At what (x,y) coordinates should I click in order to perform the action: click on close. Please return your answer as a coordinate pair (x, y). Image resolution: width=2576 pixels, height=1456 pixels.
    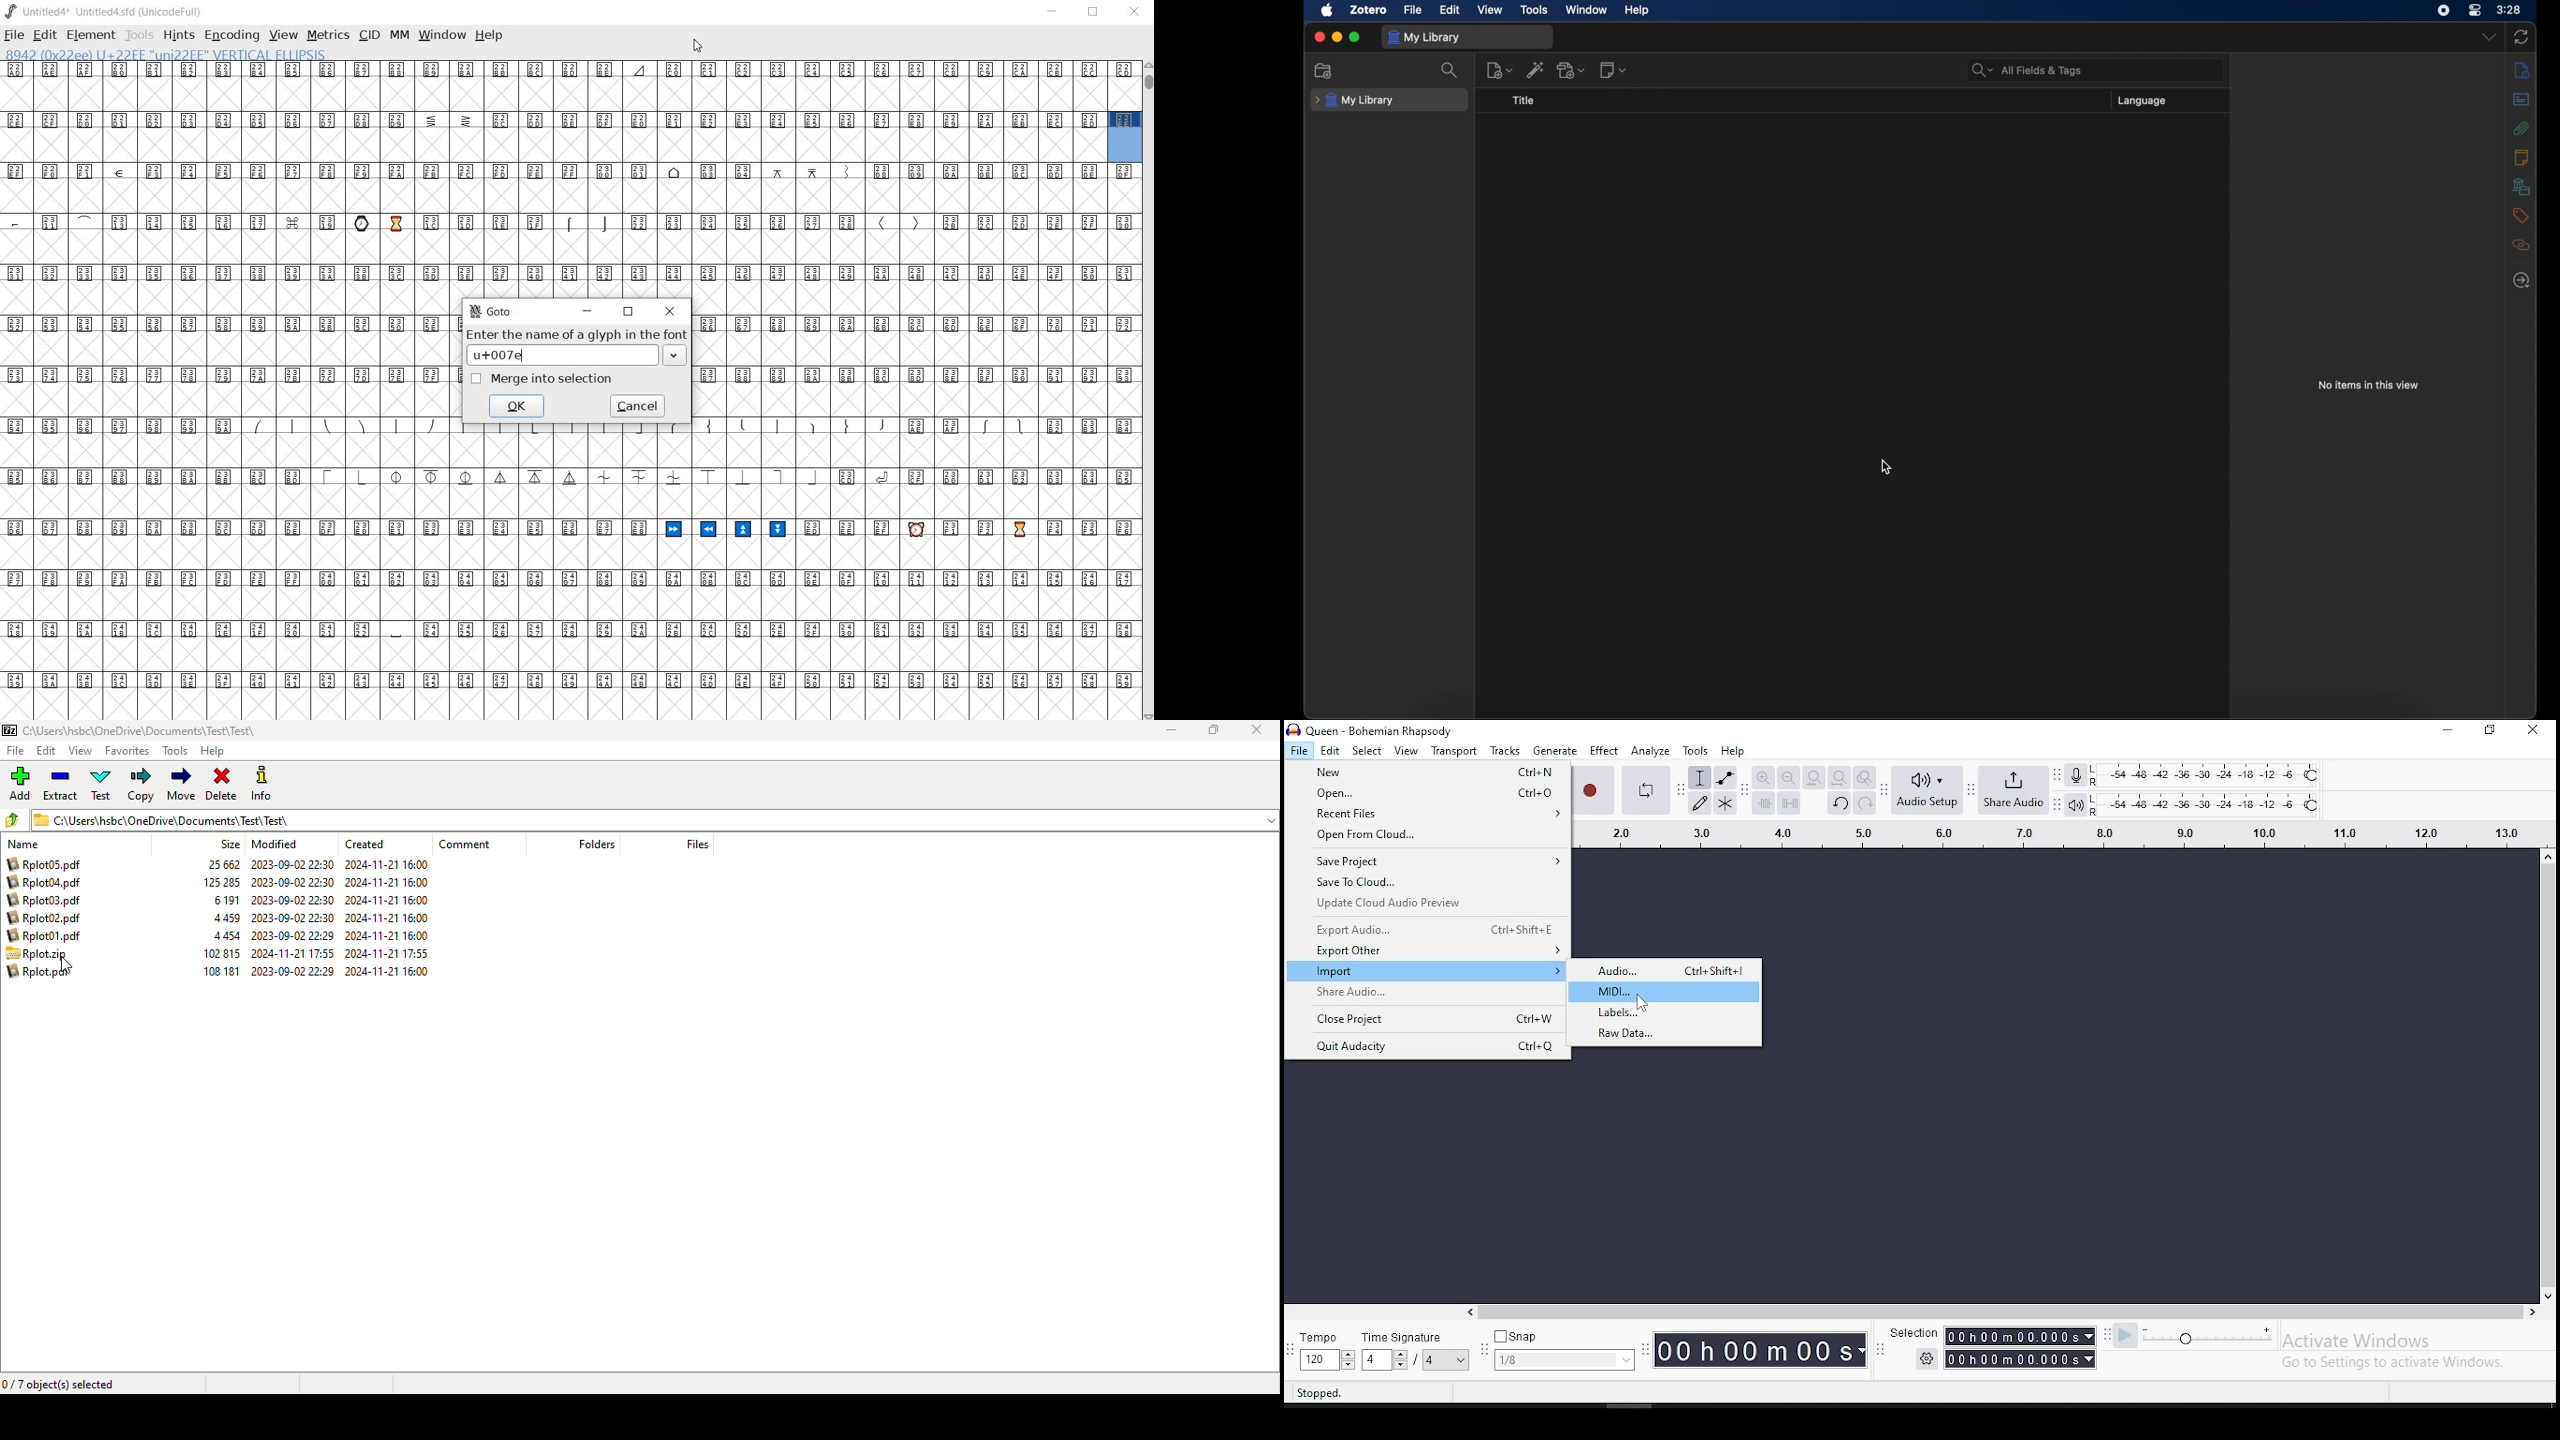
    Looking at the image, I should click on (1256, 729).